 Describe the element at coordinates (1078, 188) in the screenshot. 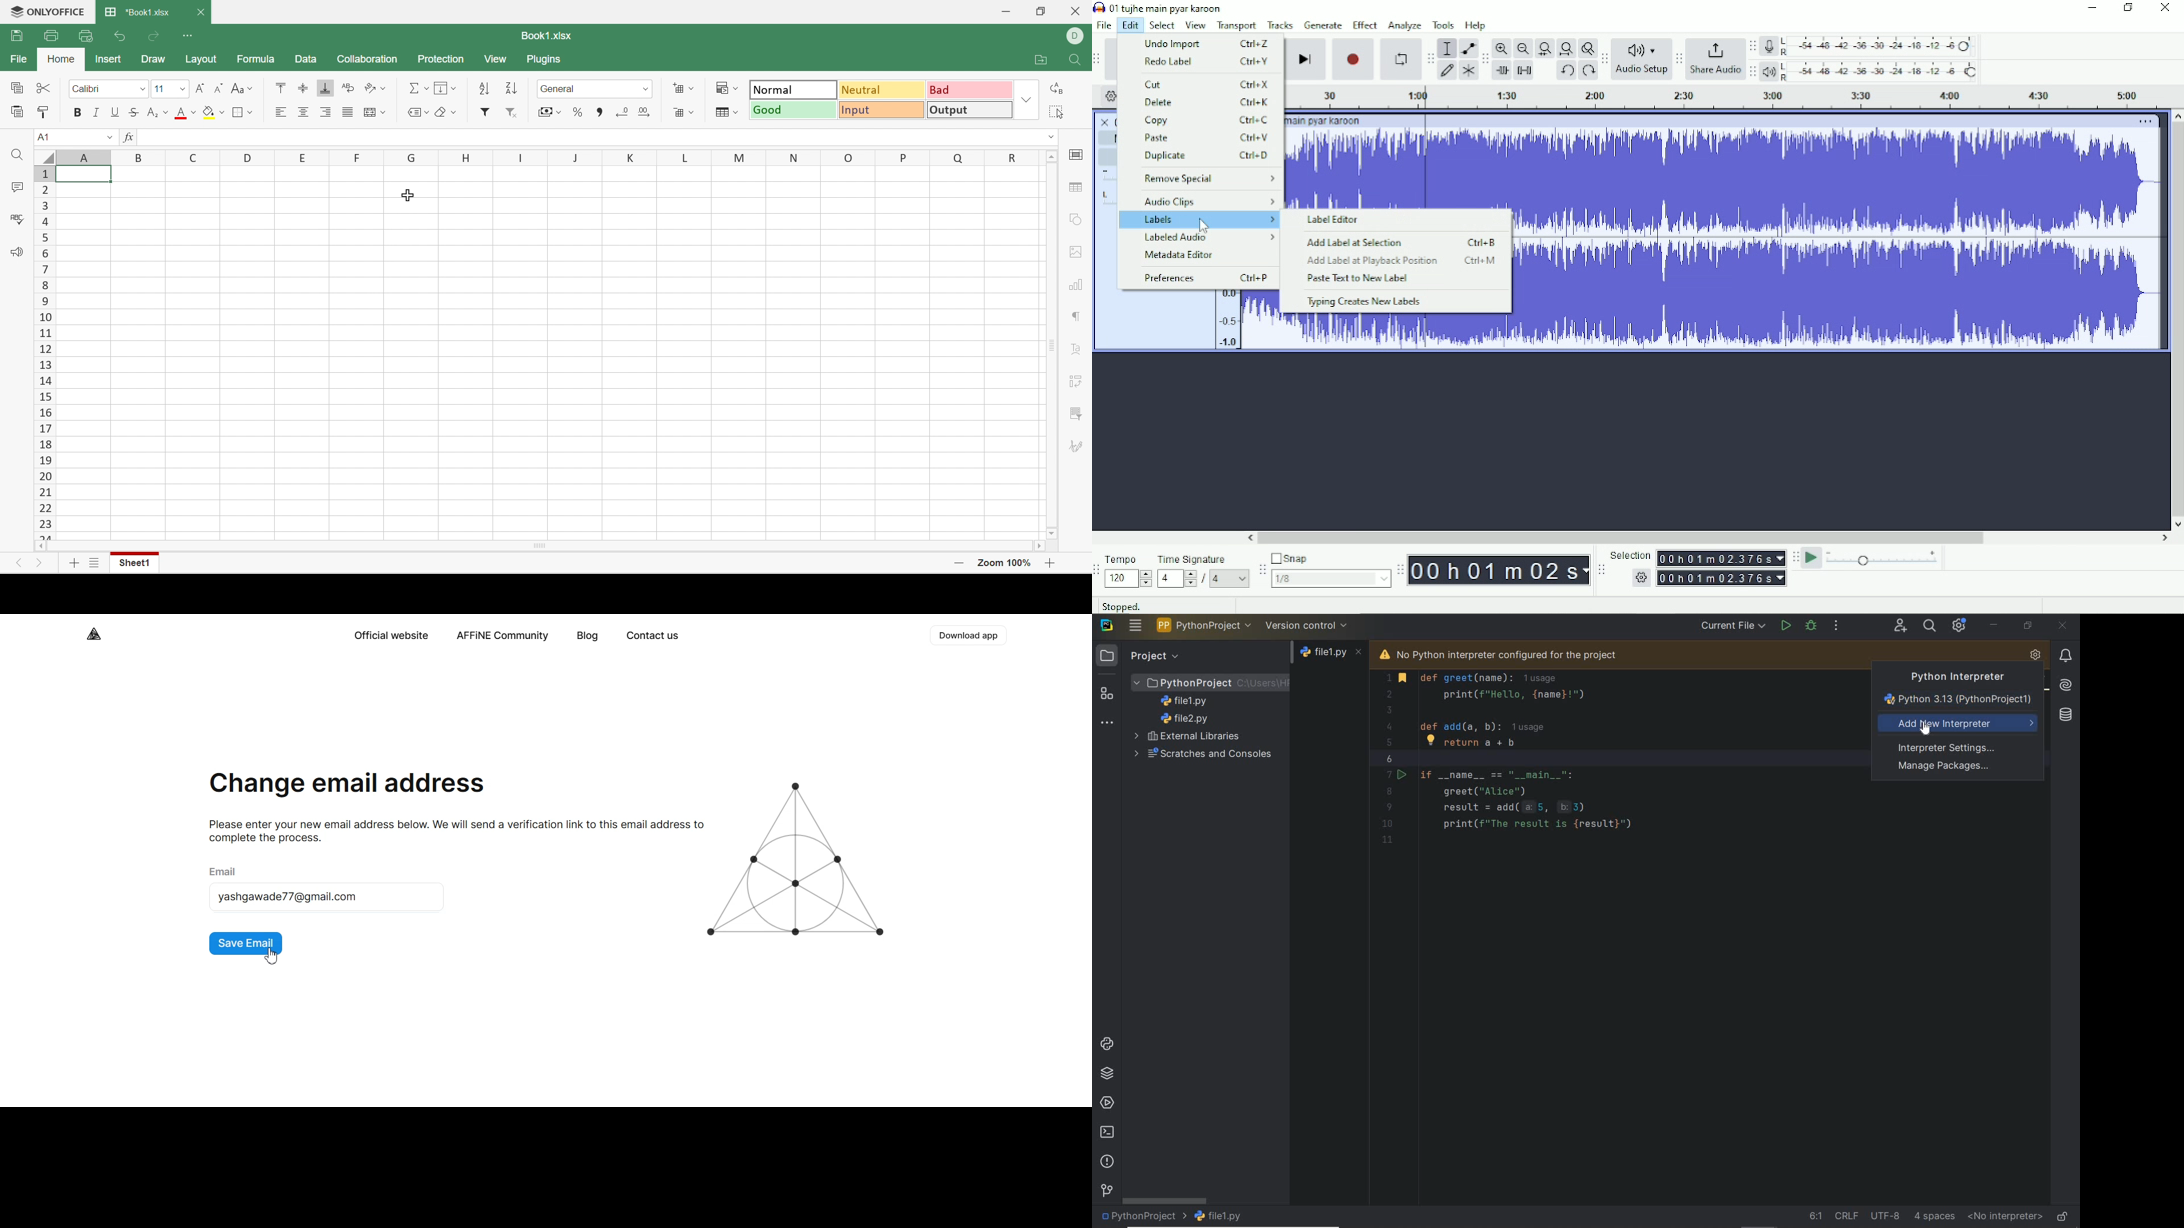

I see `Table settings` at that location.